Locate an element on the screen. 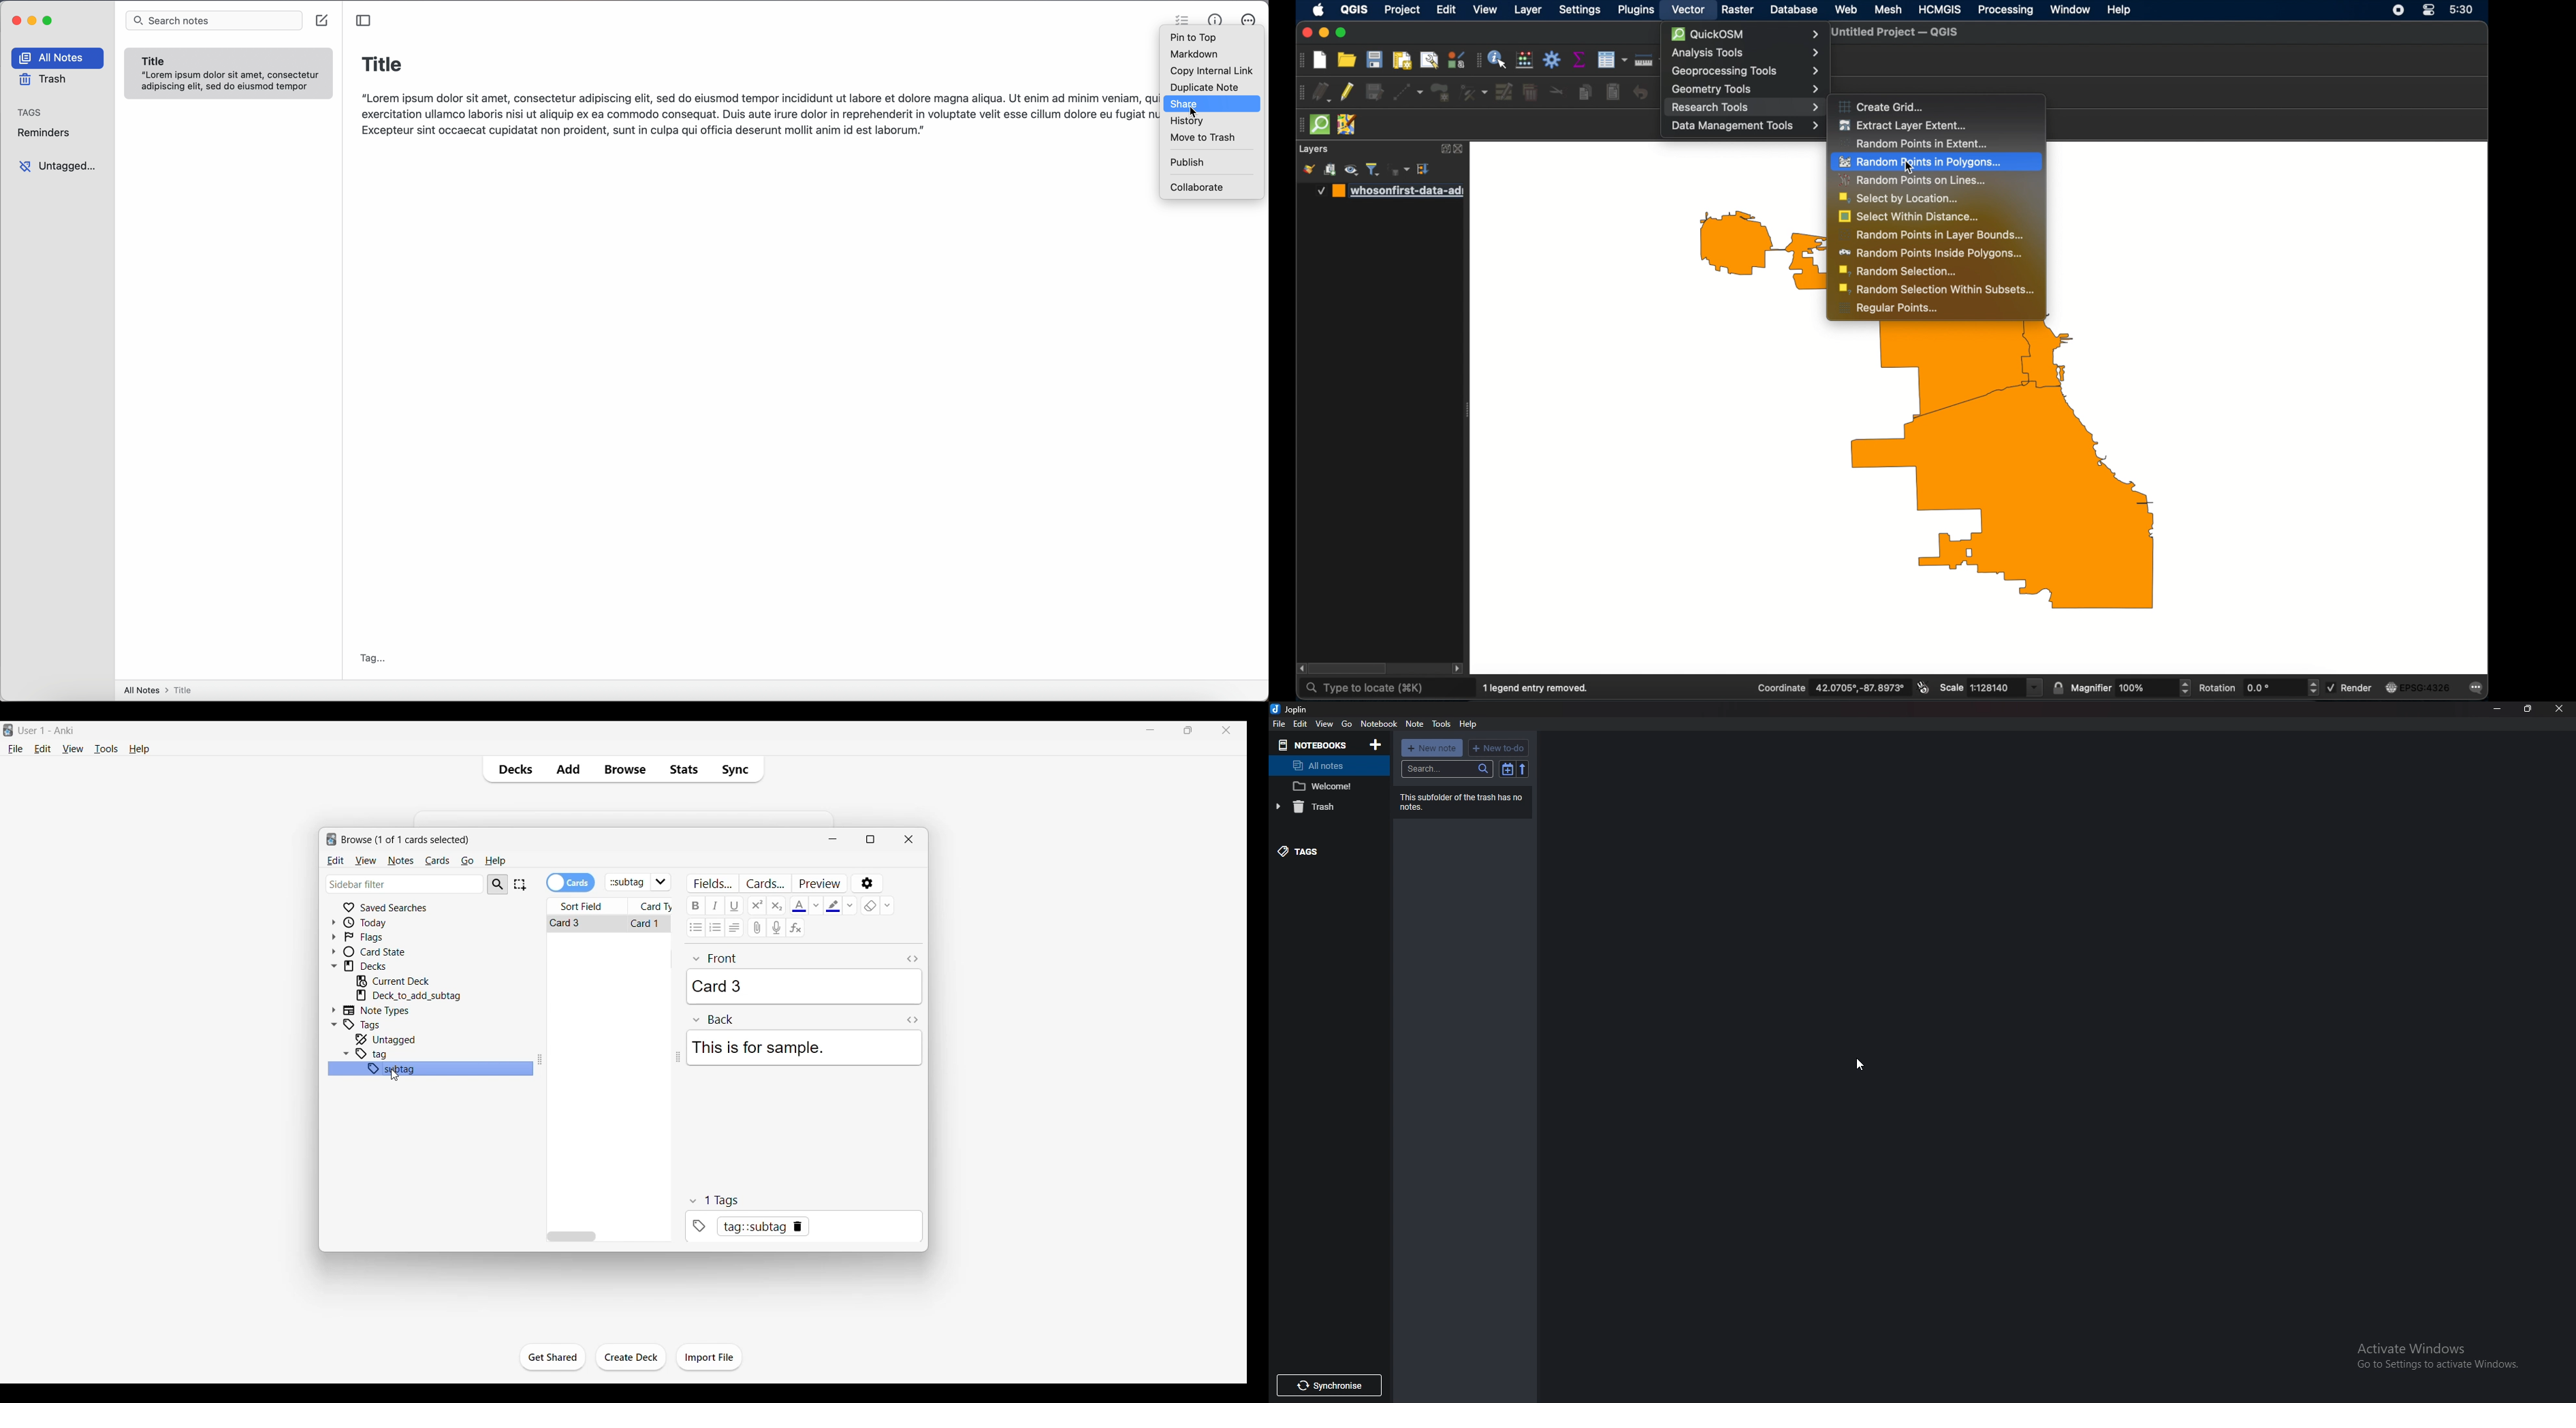  Cursor is located at coordinates (1912, 168).